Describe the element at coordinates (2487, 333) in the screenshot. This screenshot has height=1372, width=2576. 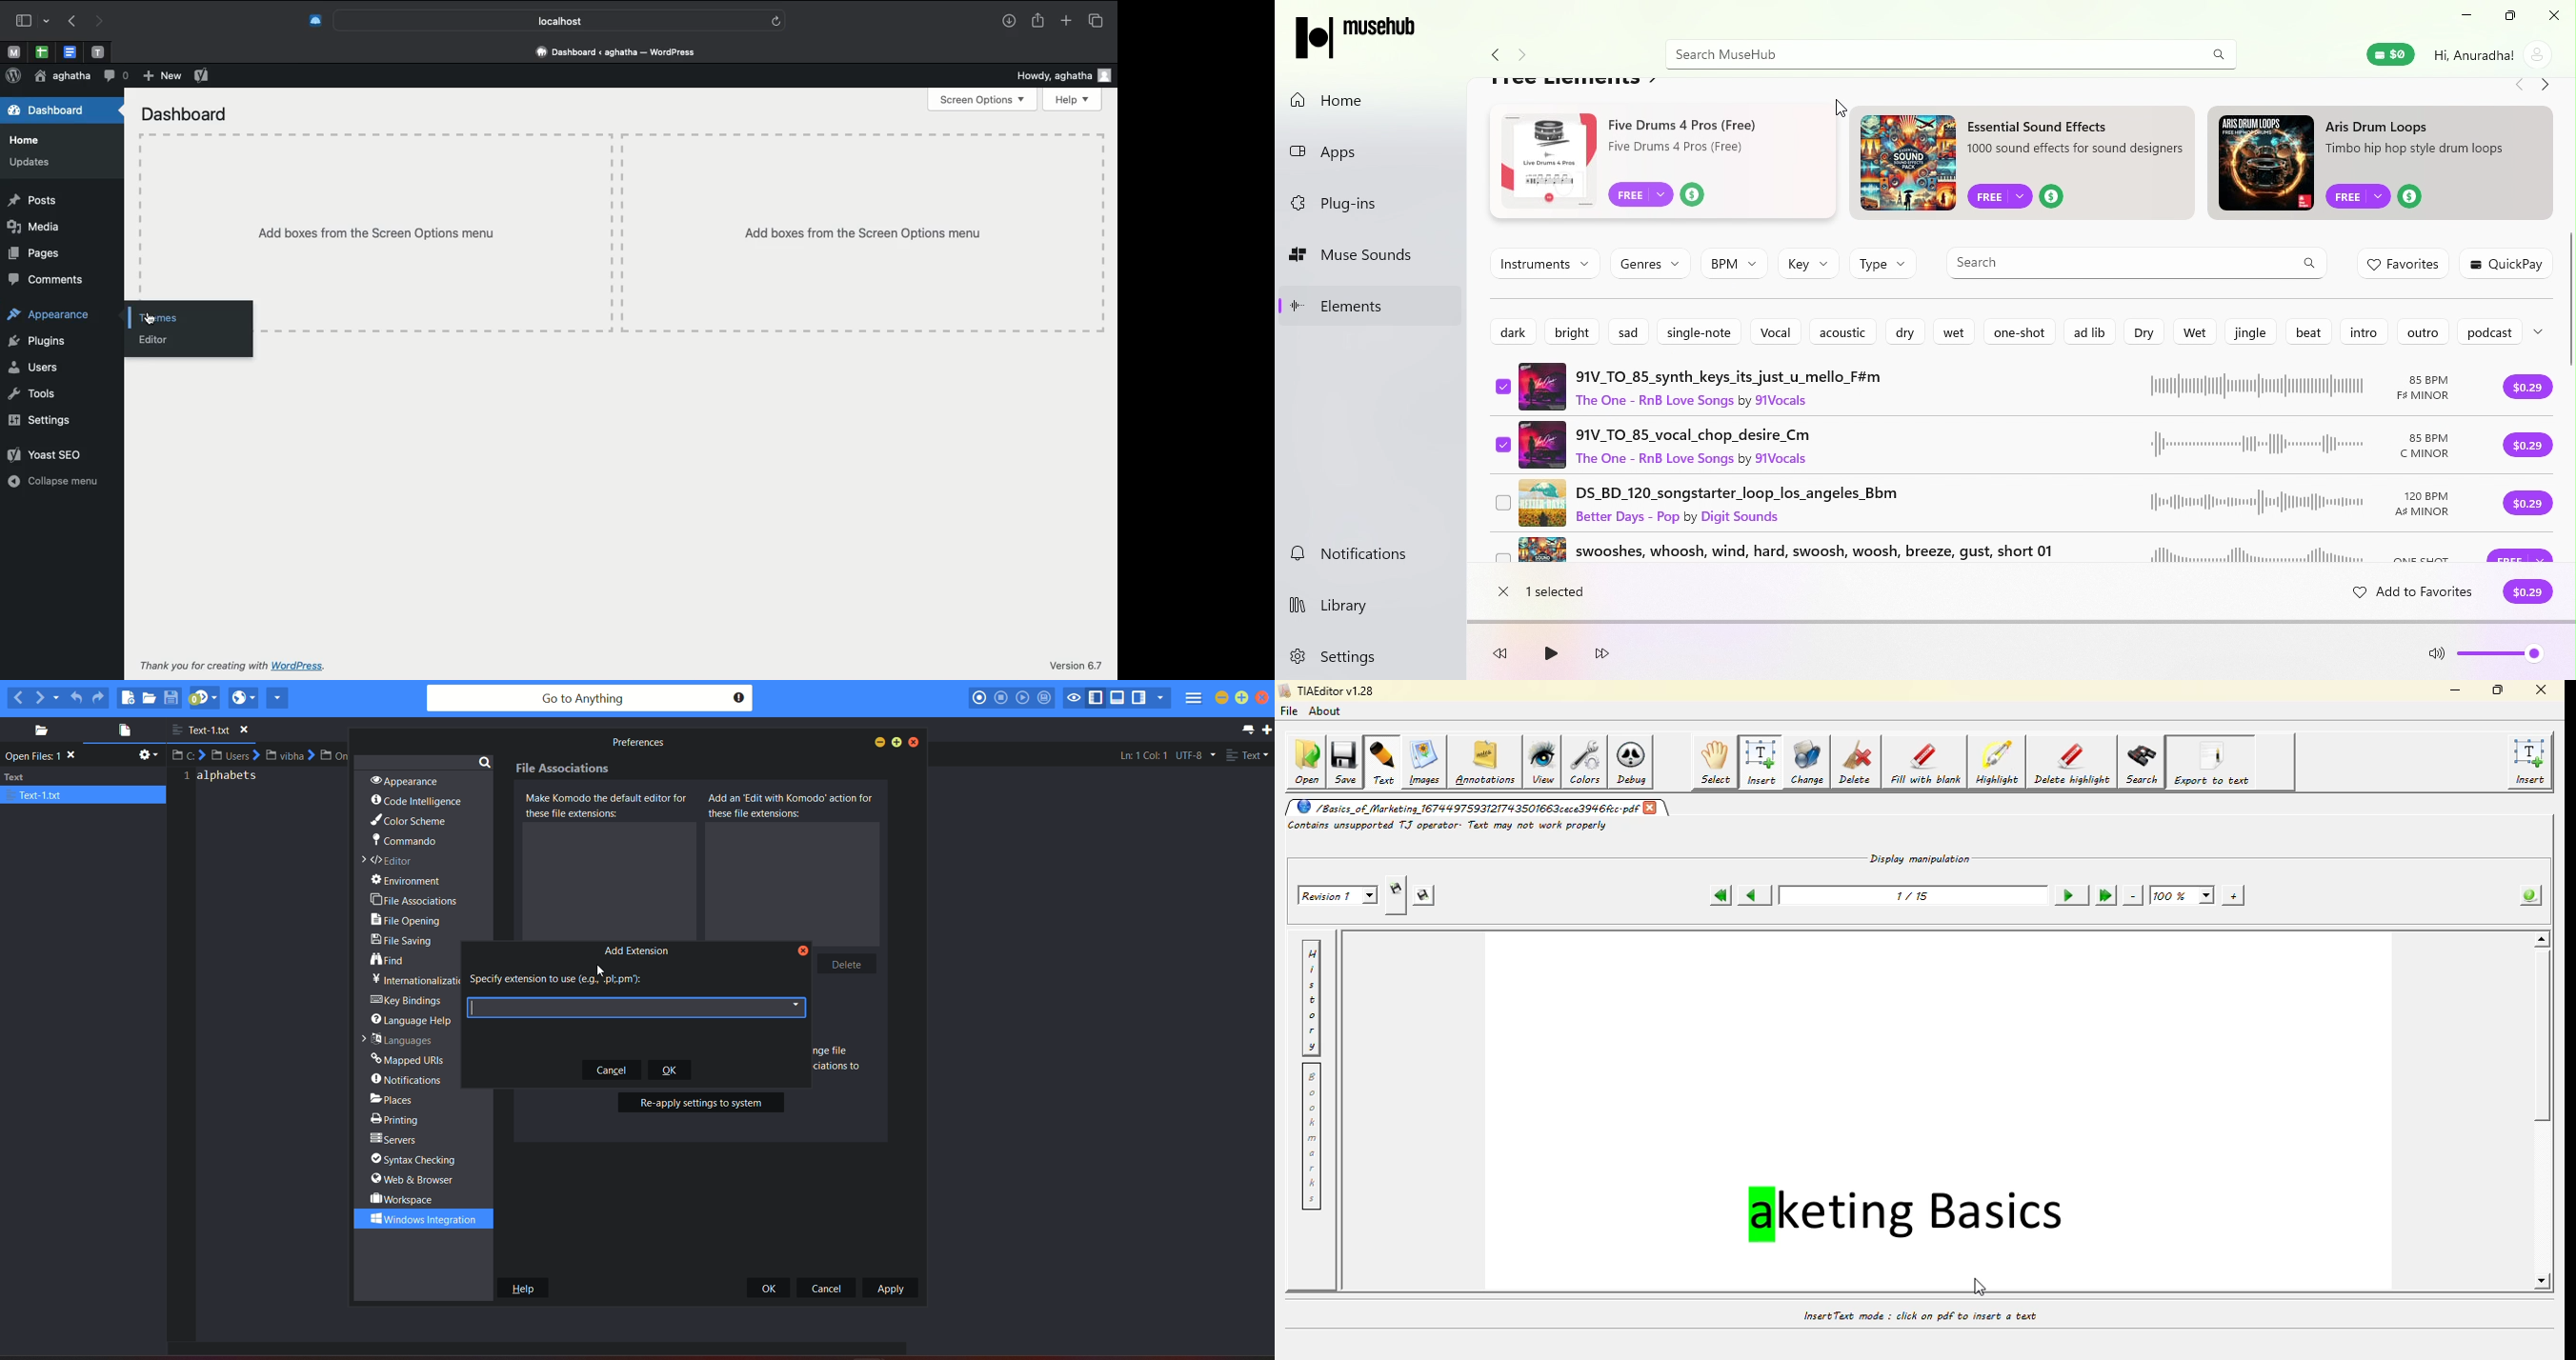
I see `Podcast` at that location.